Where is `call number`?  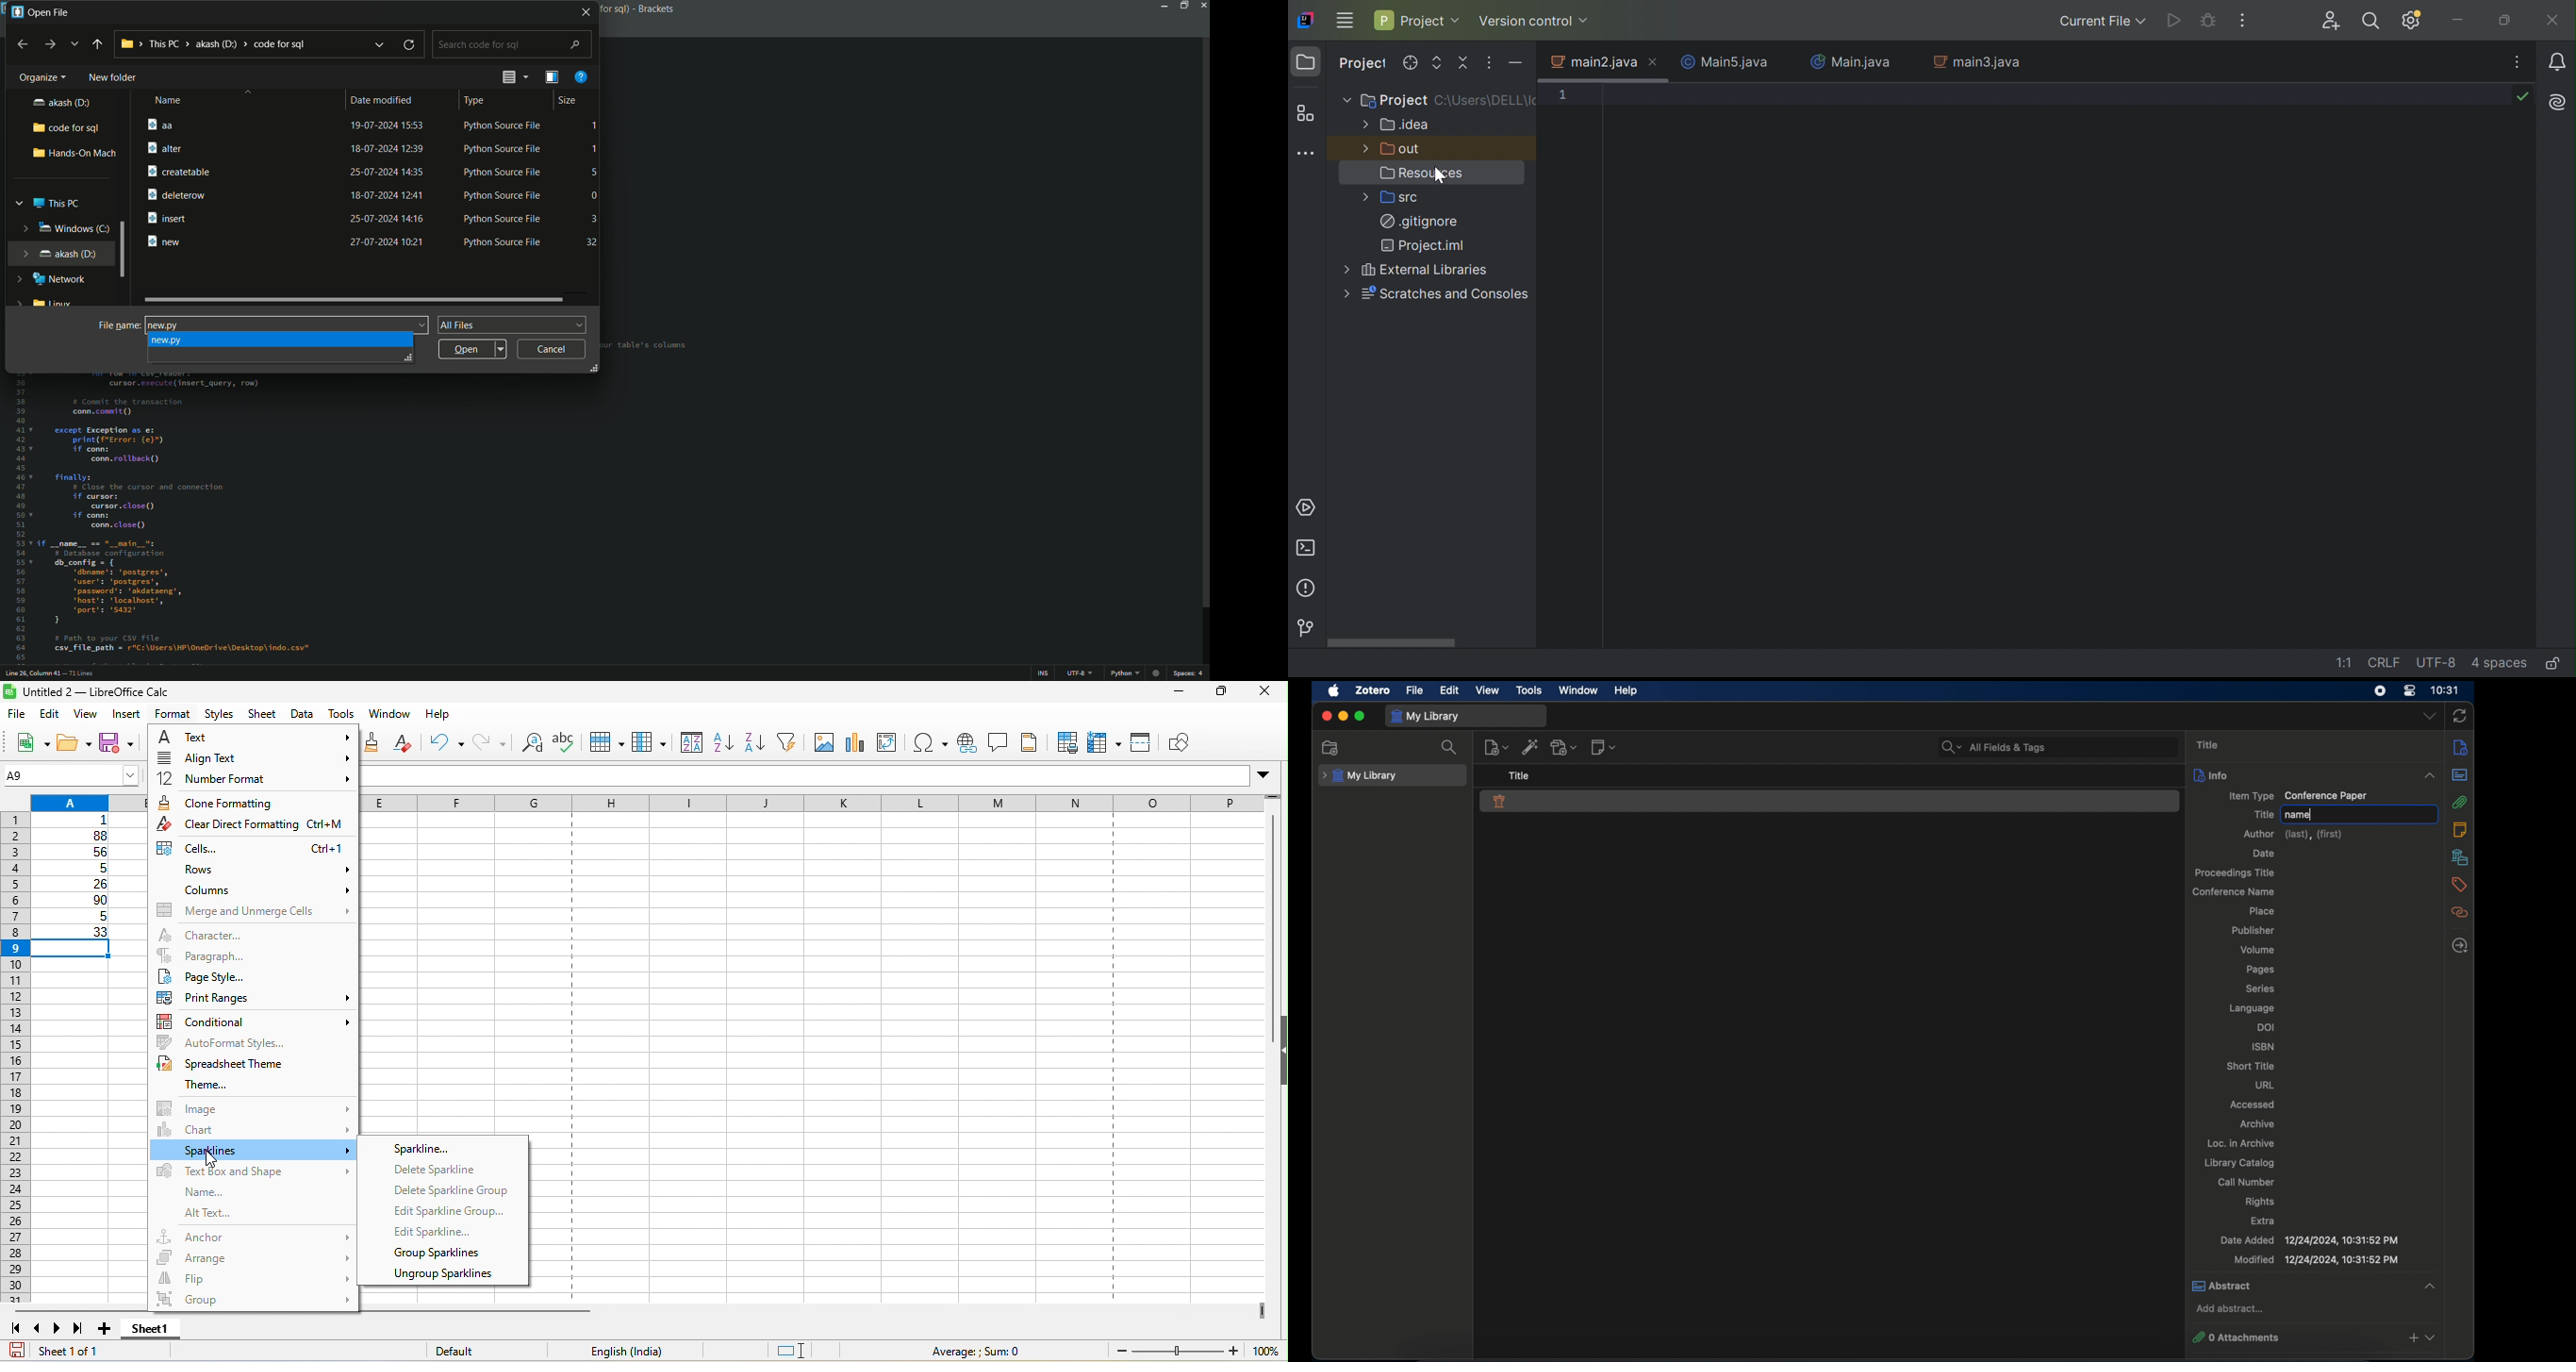 call number is located at coordinates (2246, 1182).